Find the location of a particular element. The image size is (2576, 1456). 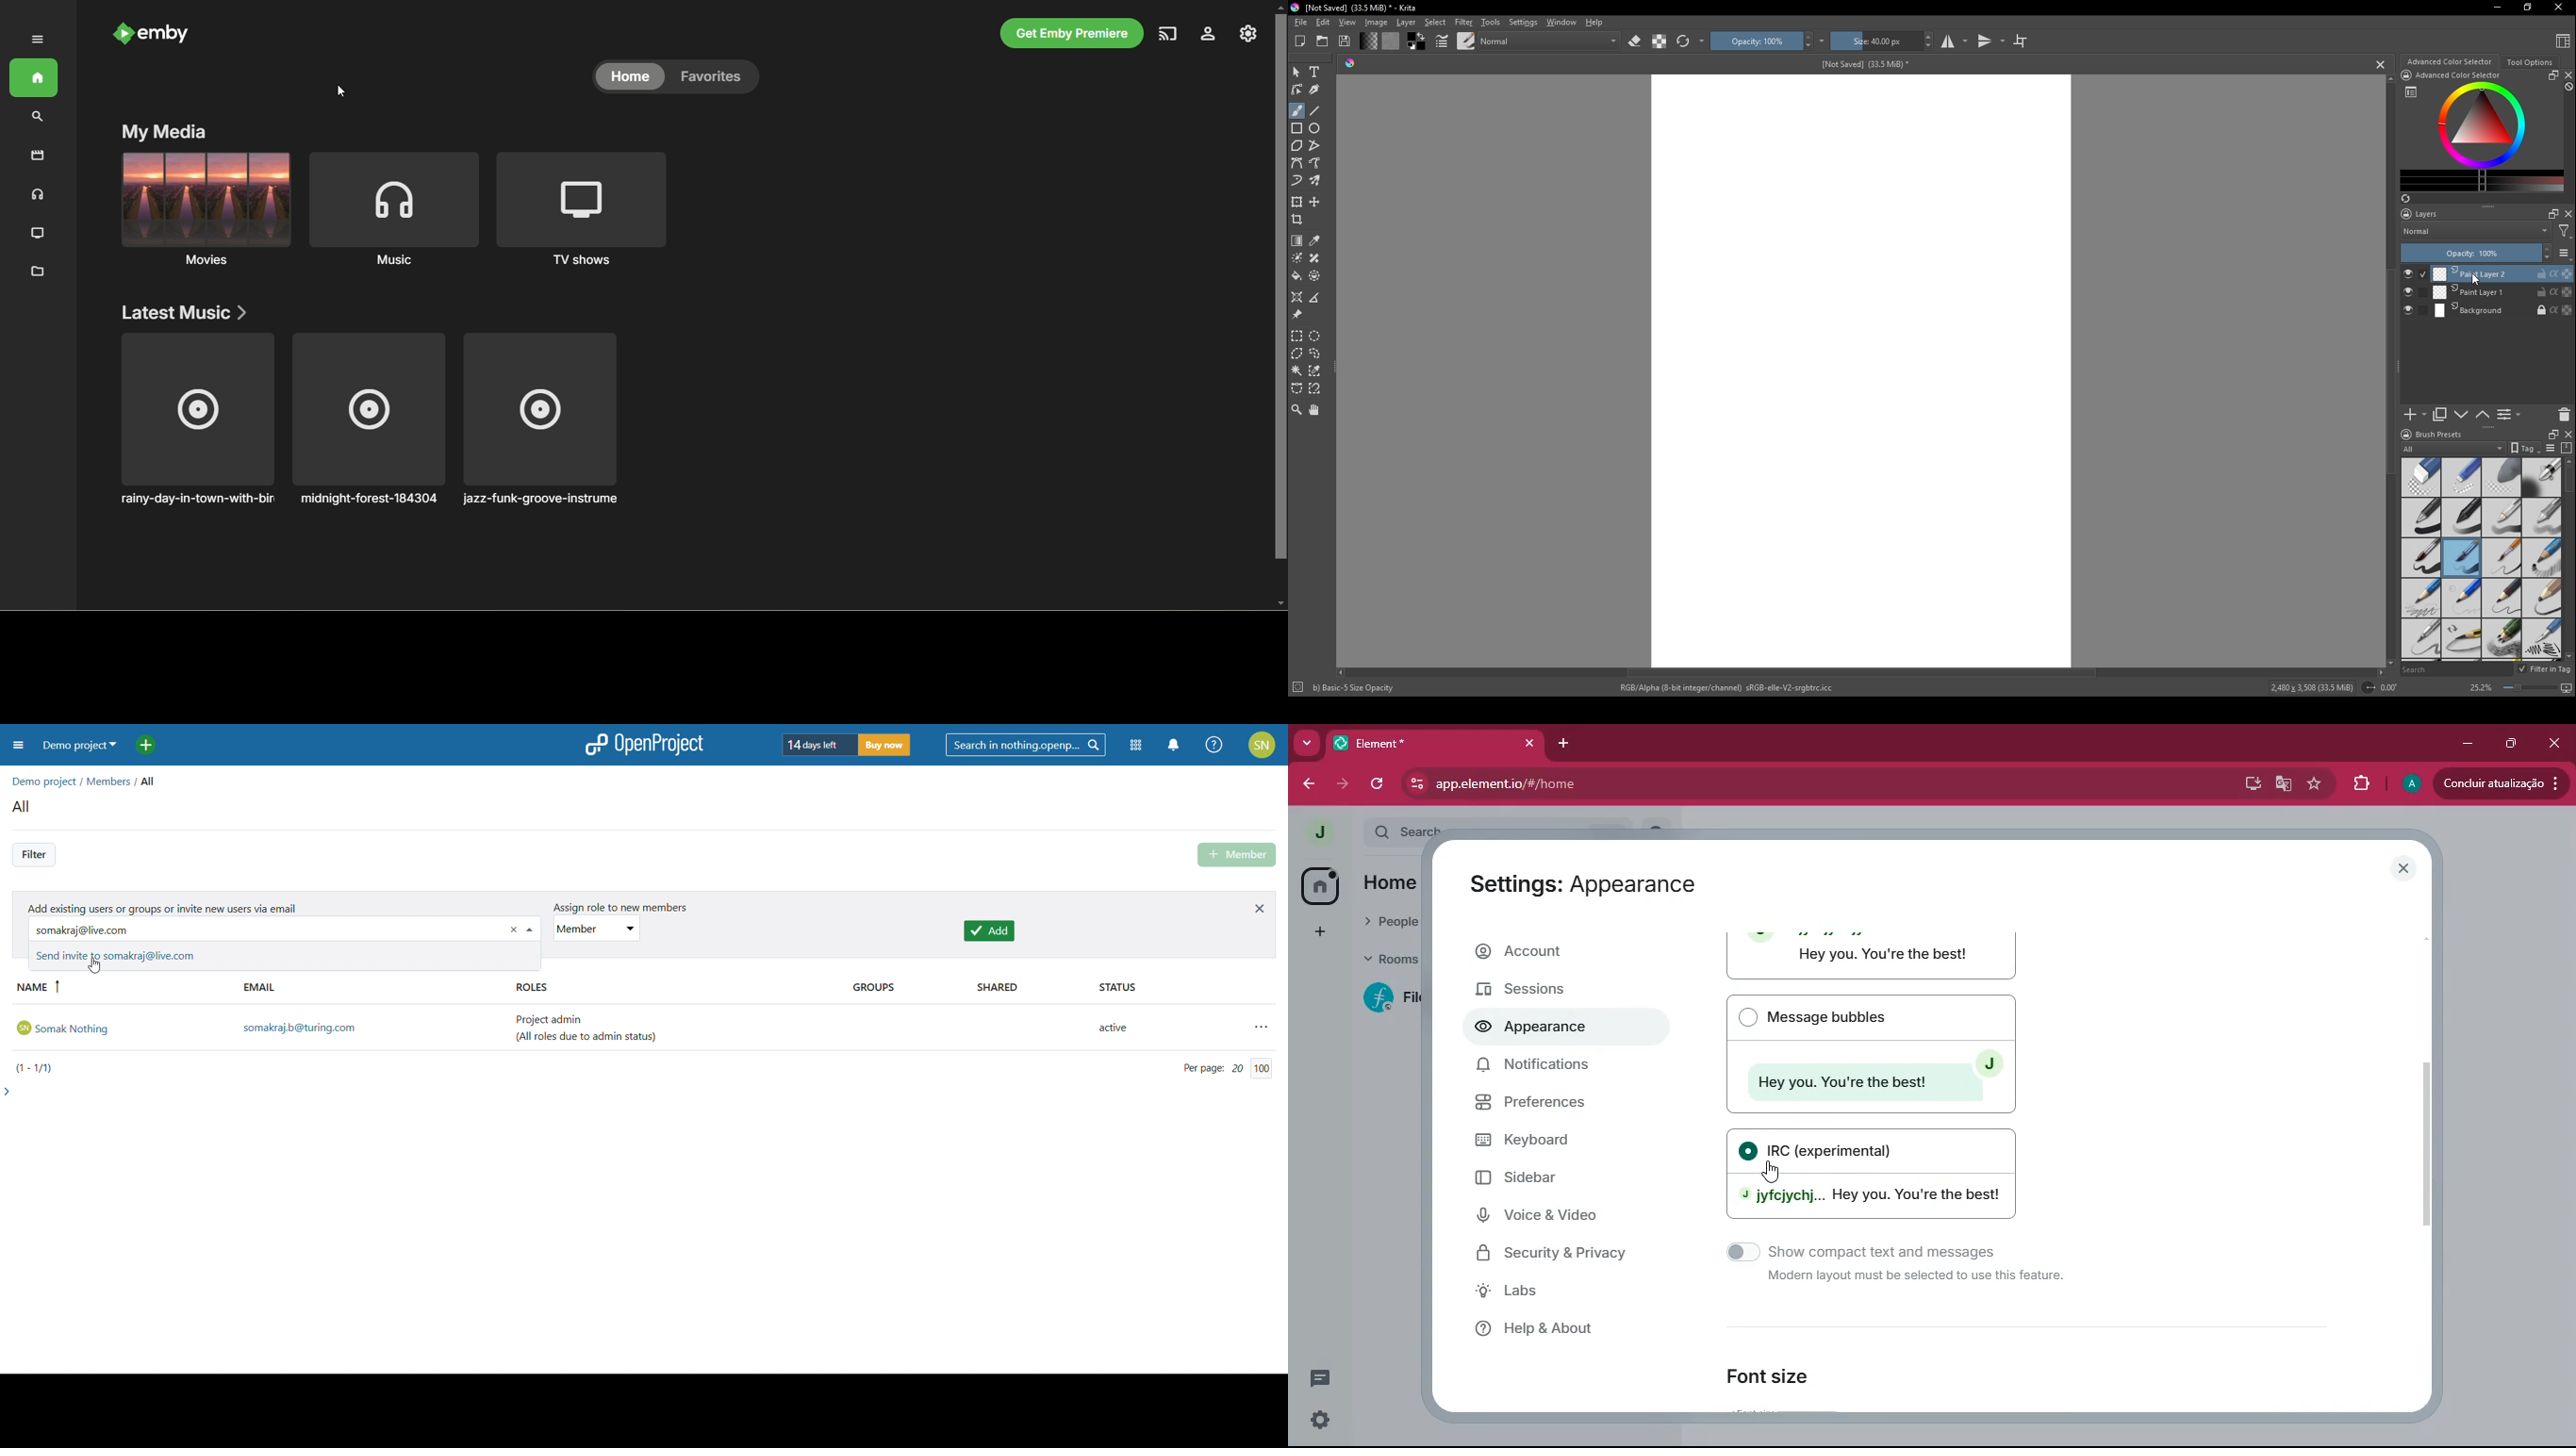

sessions is located at coordinates (1539, 991).